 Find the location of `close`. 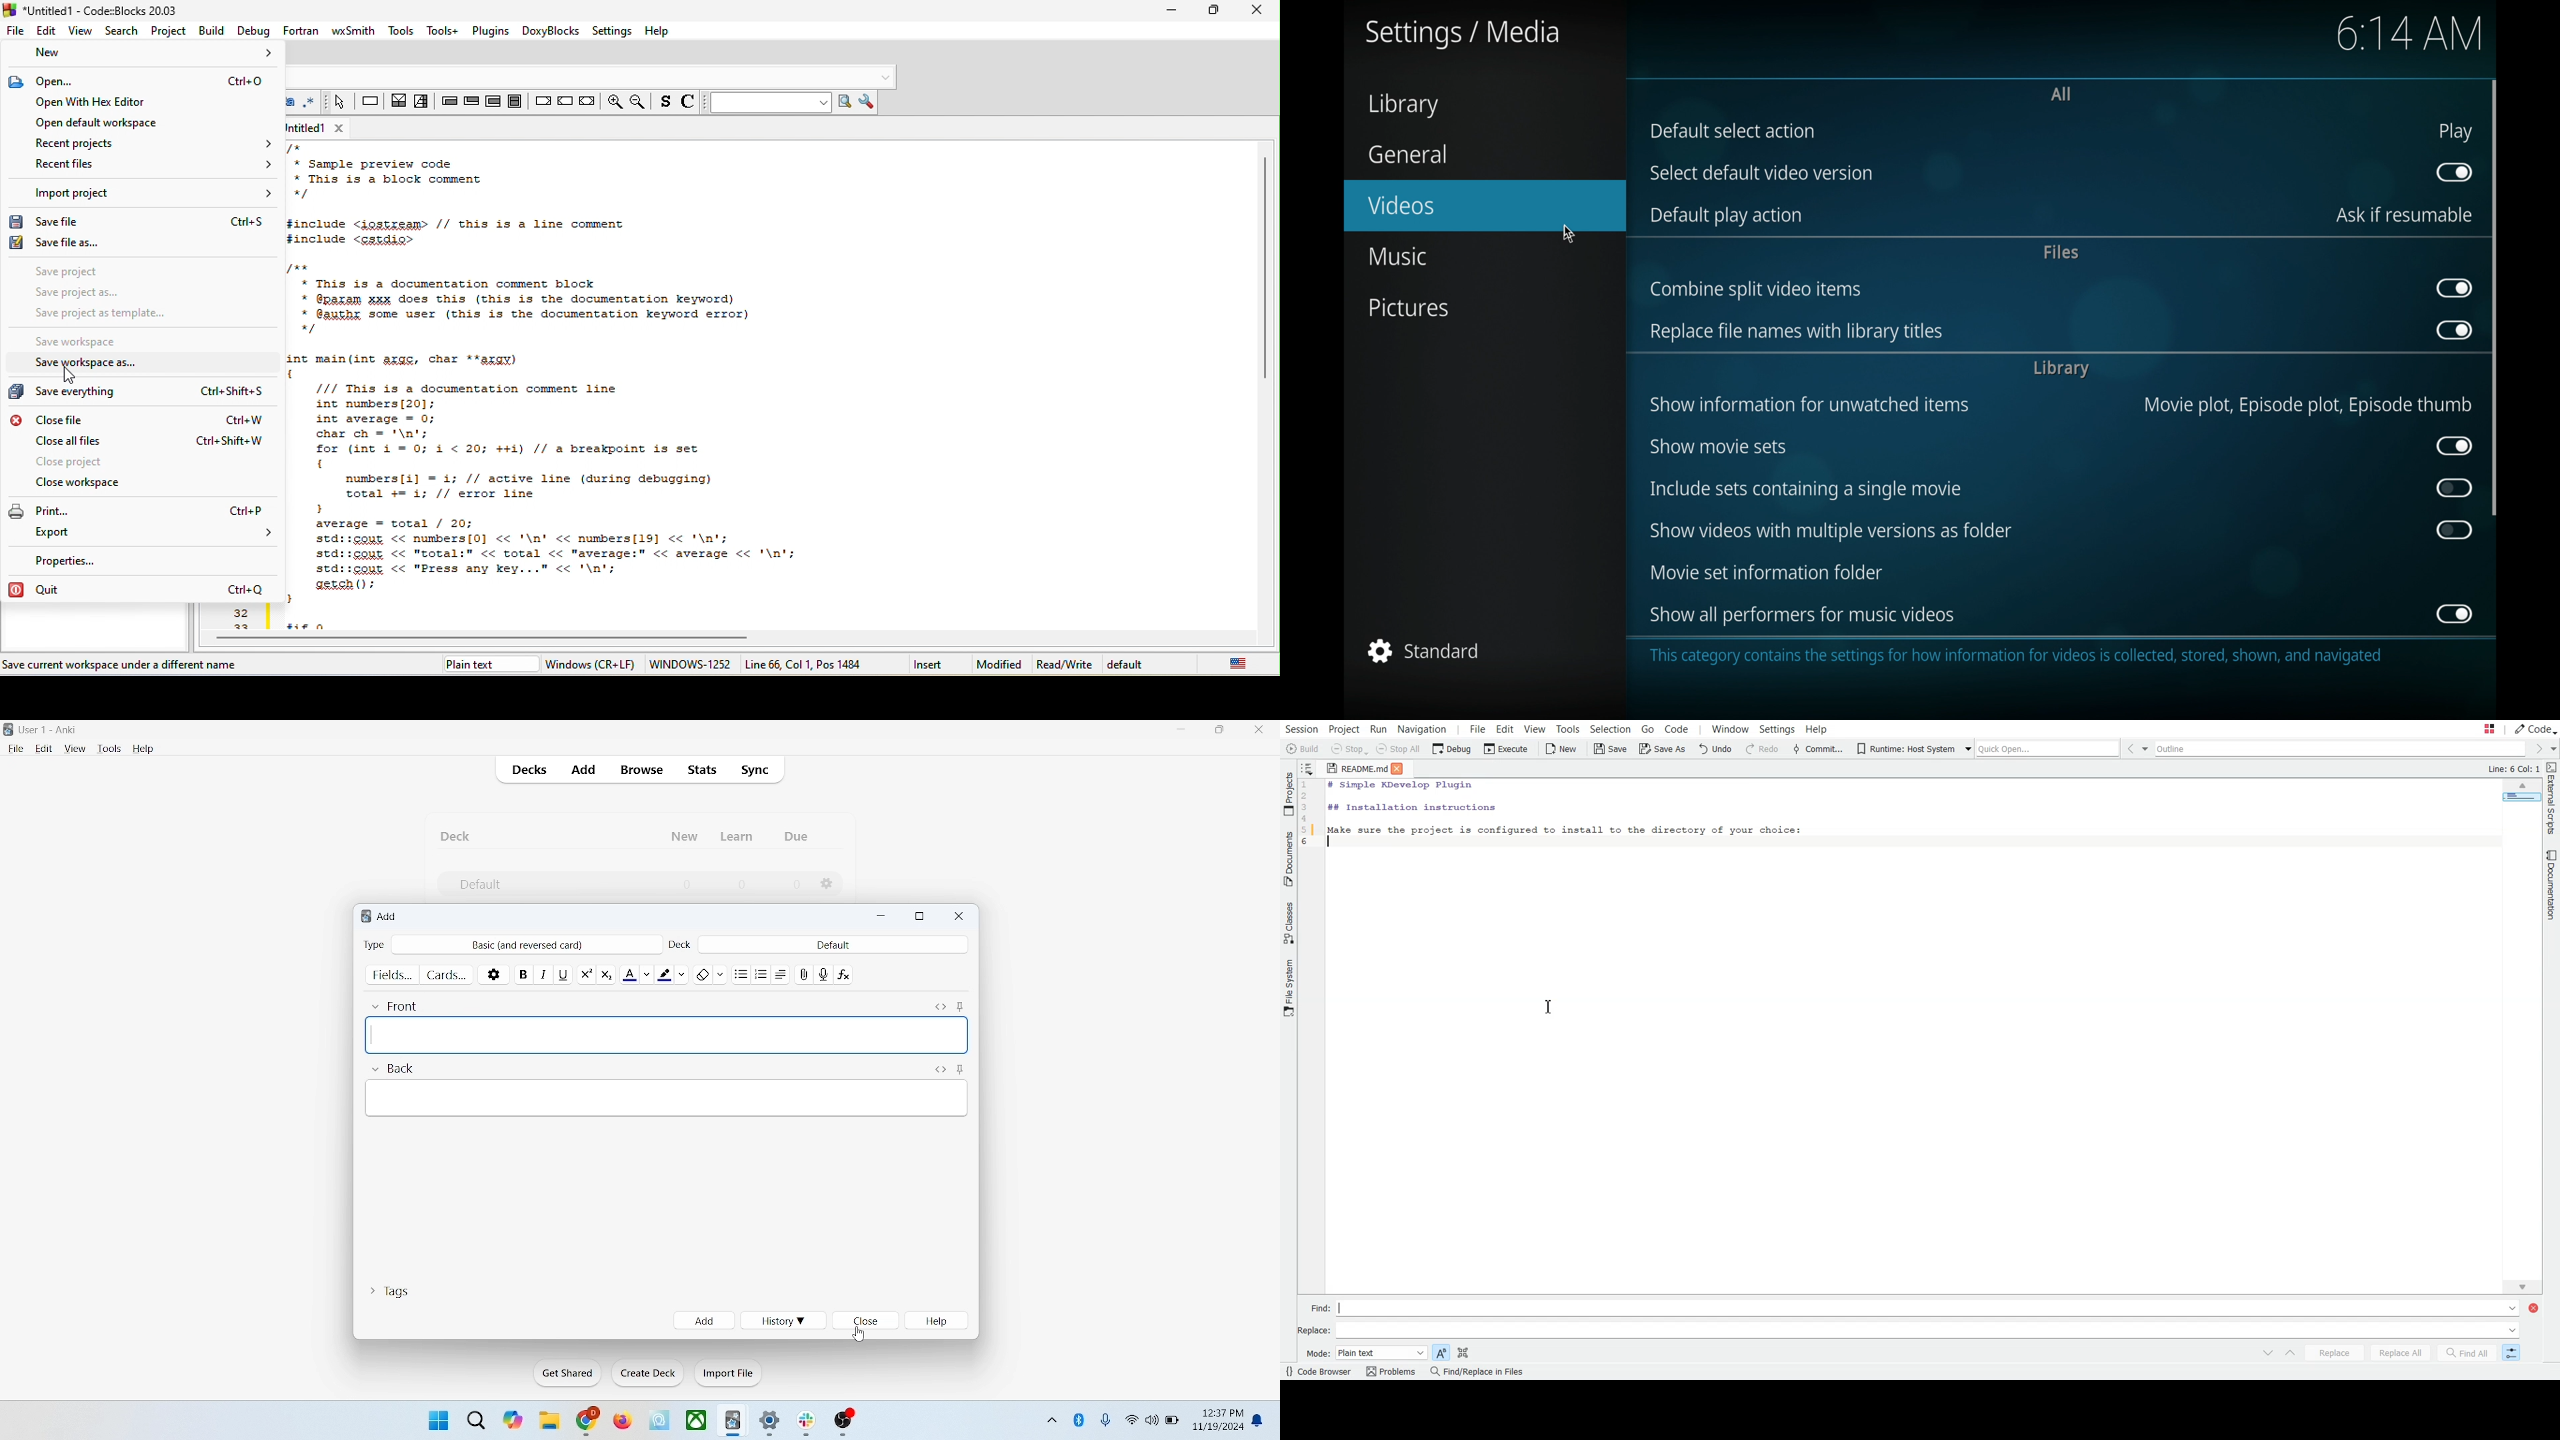

close is located at coordinates (960, 916).